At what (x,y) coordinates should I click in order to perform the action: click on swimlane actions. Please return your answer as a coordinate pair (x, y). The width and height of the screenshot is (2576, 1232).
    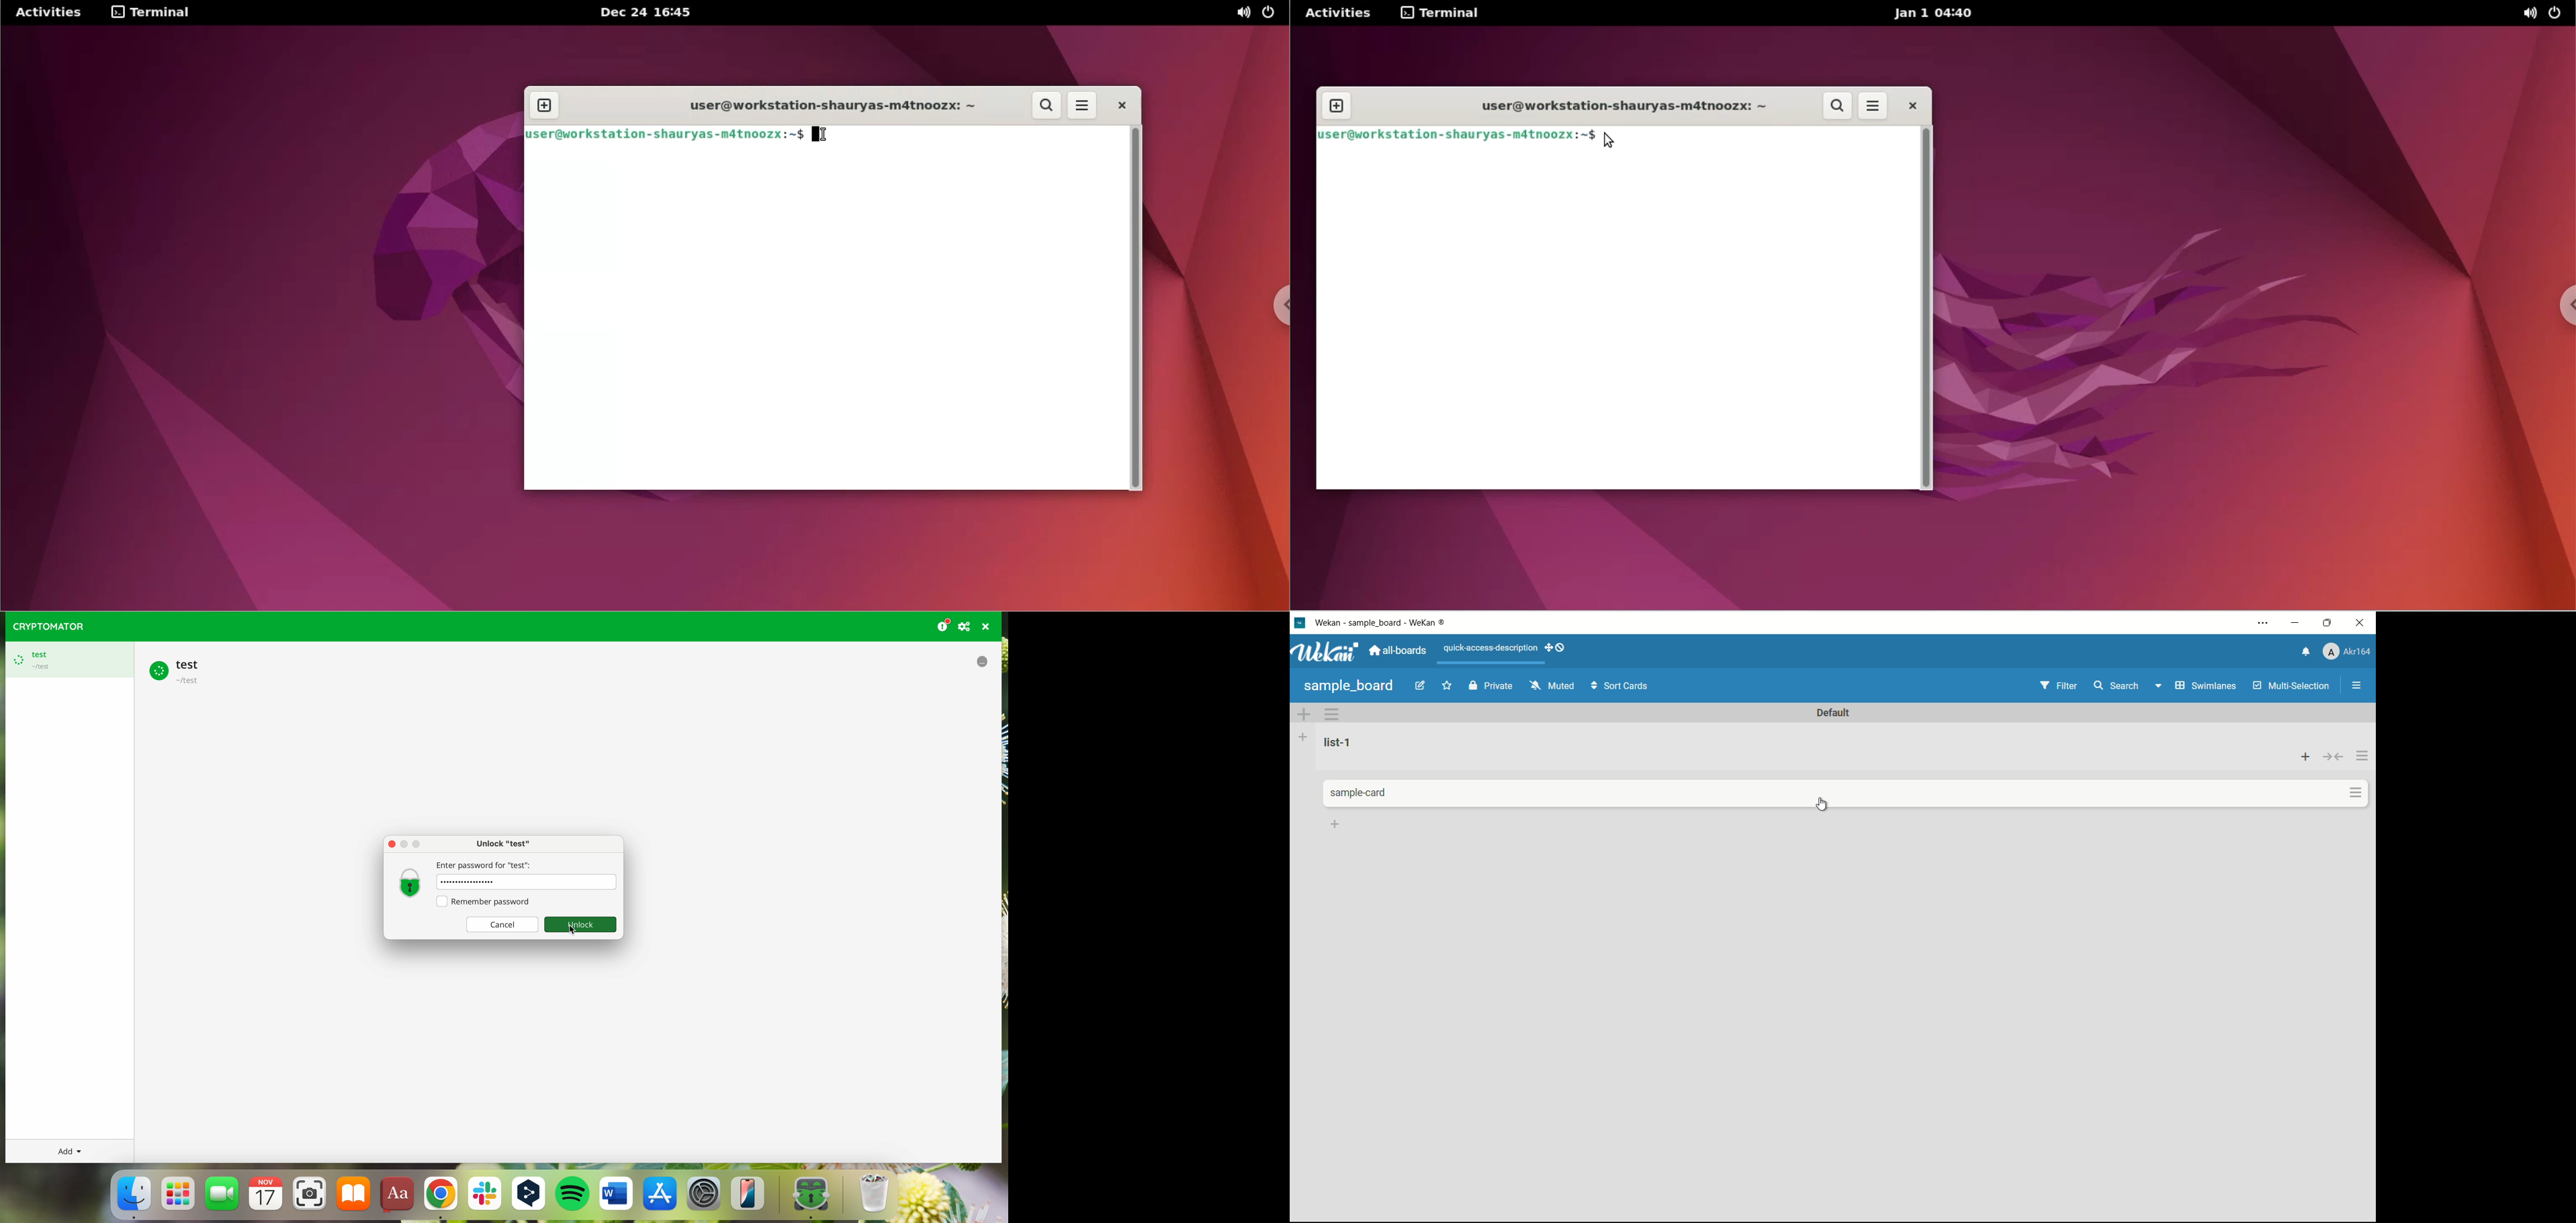
    Looking at the image, I should click on (1333, 714).